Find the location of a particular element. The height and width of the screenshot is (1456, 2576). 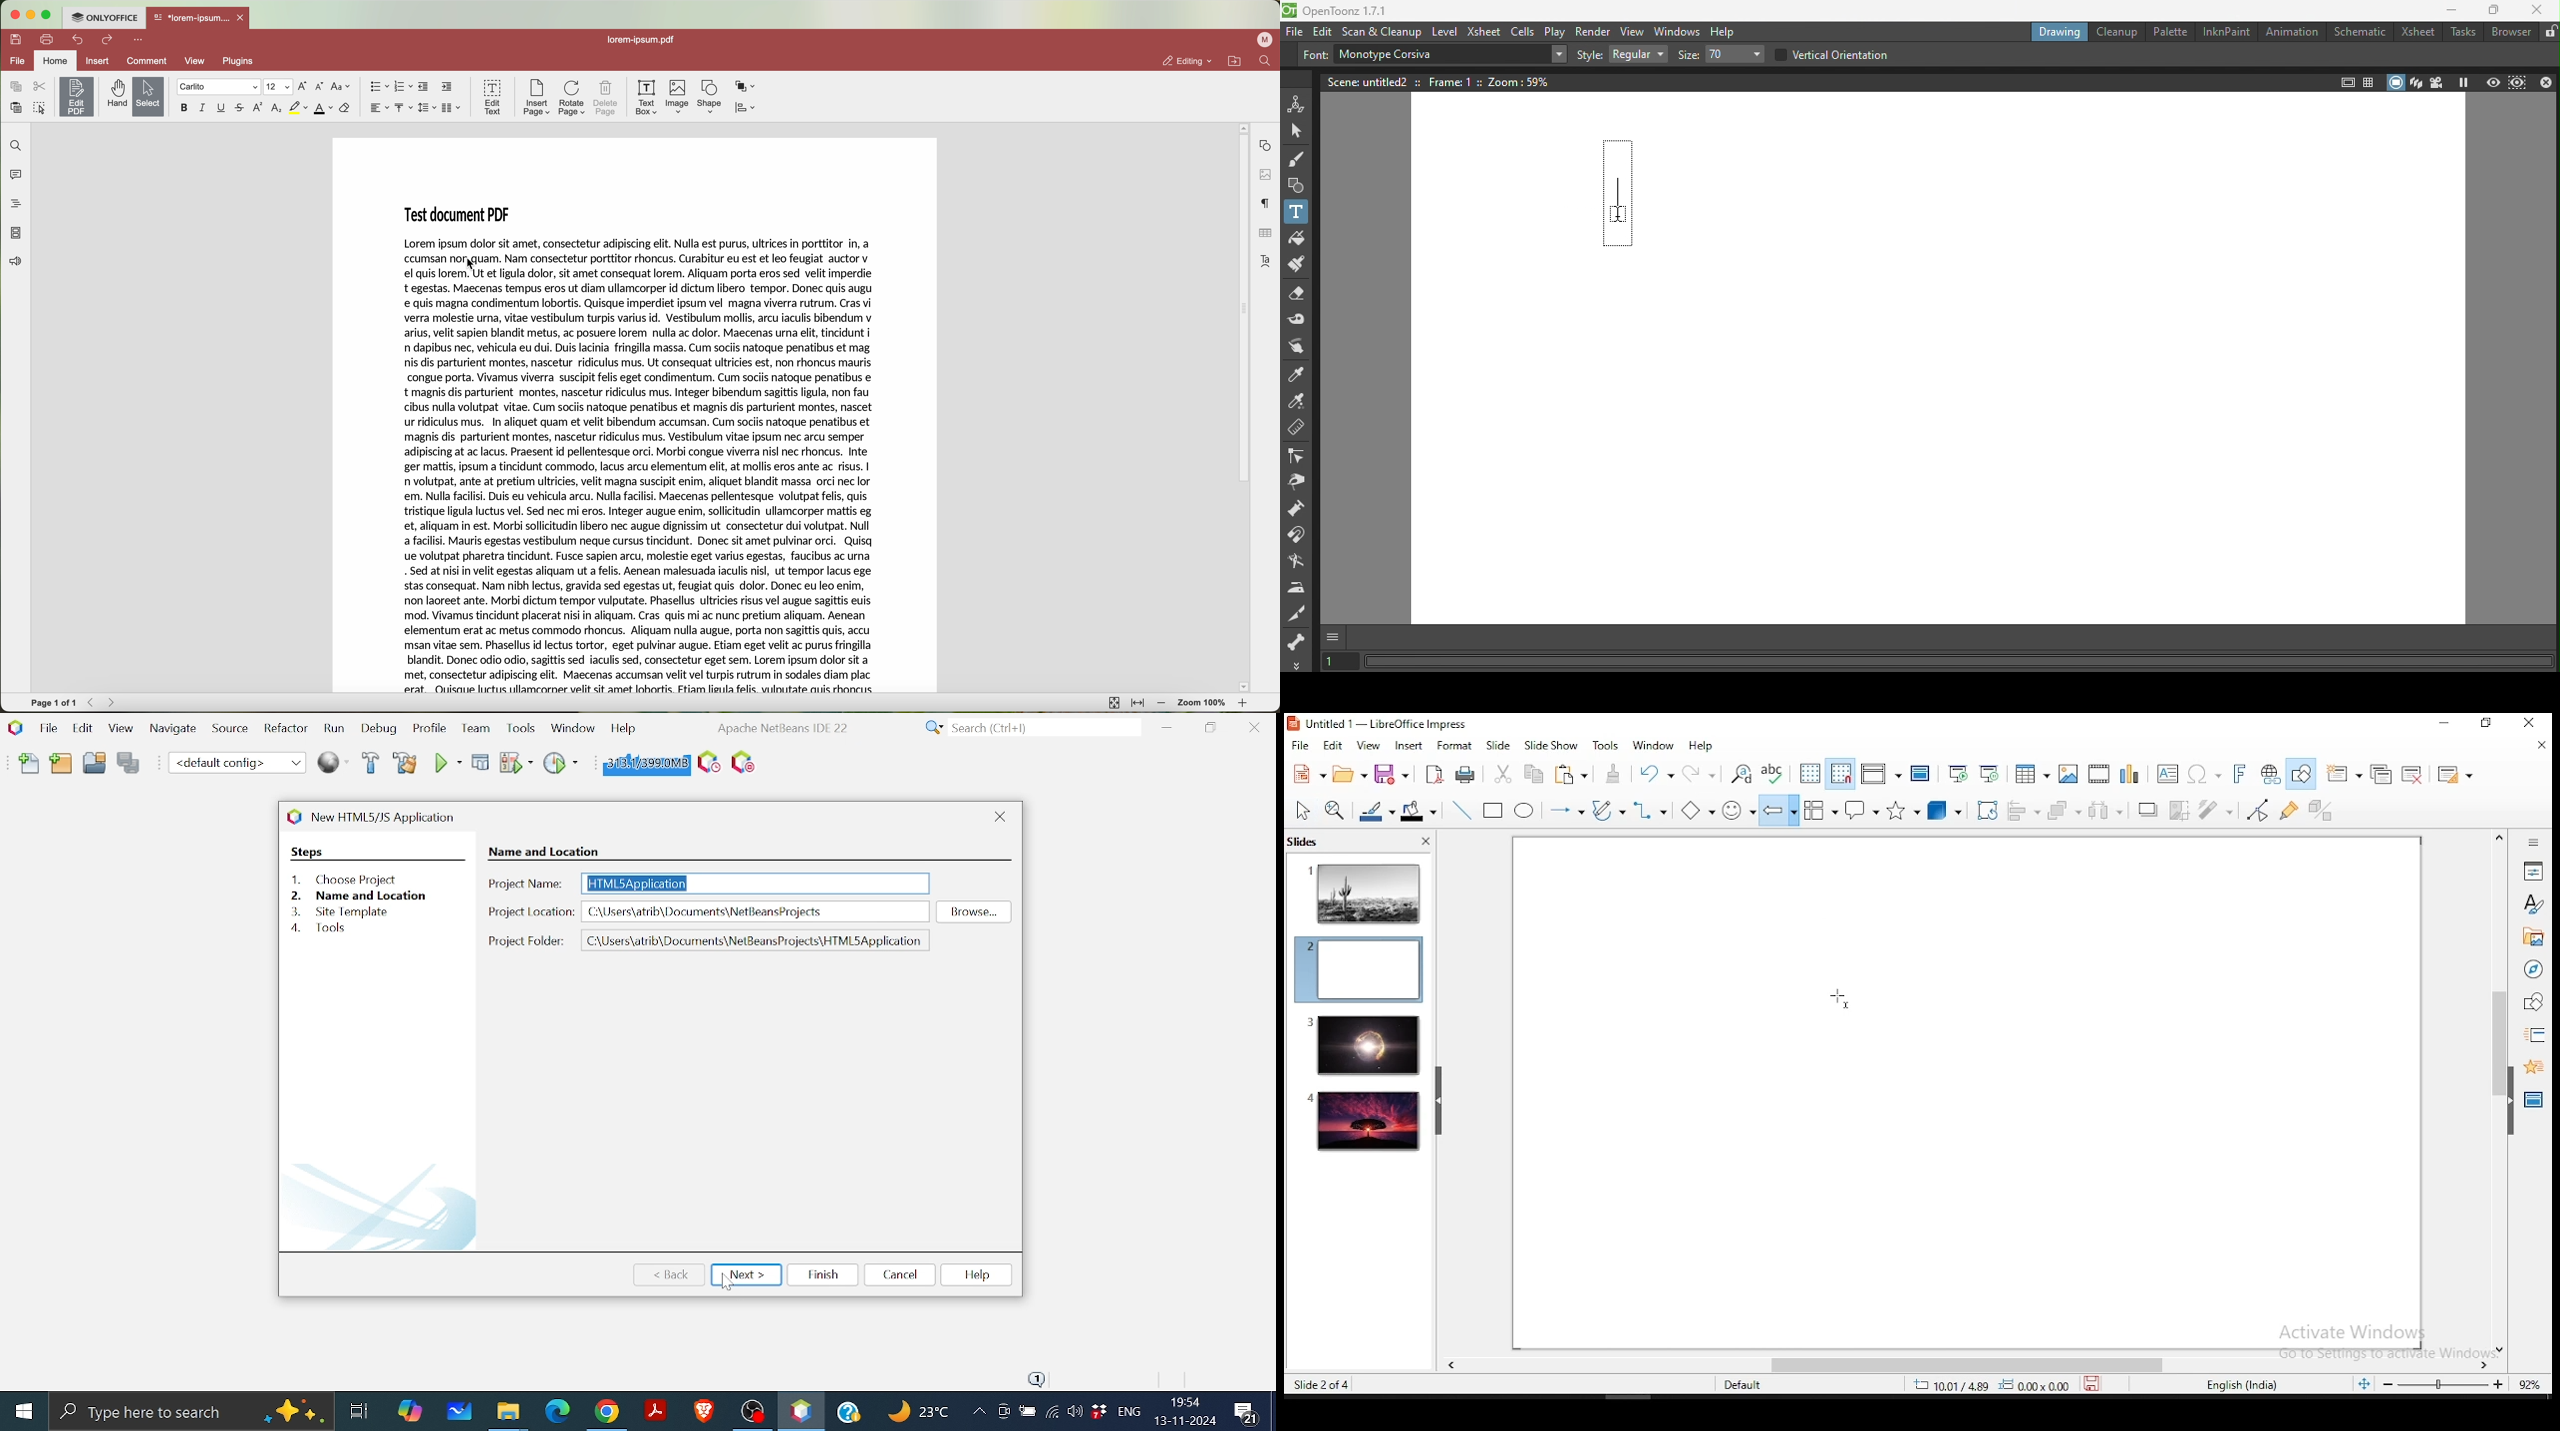

Cells is located at coordinates (1525, 31).